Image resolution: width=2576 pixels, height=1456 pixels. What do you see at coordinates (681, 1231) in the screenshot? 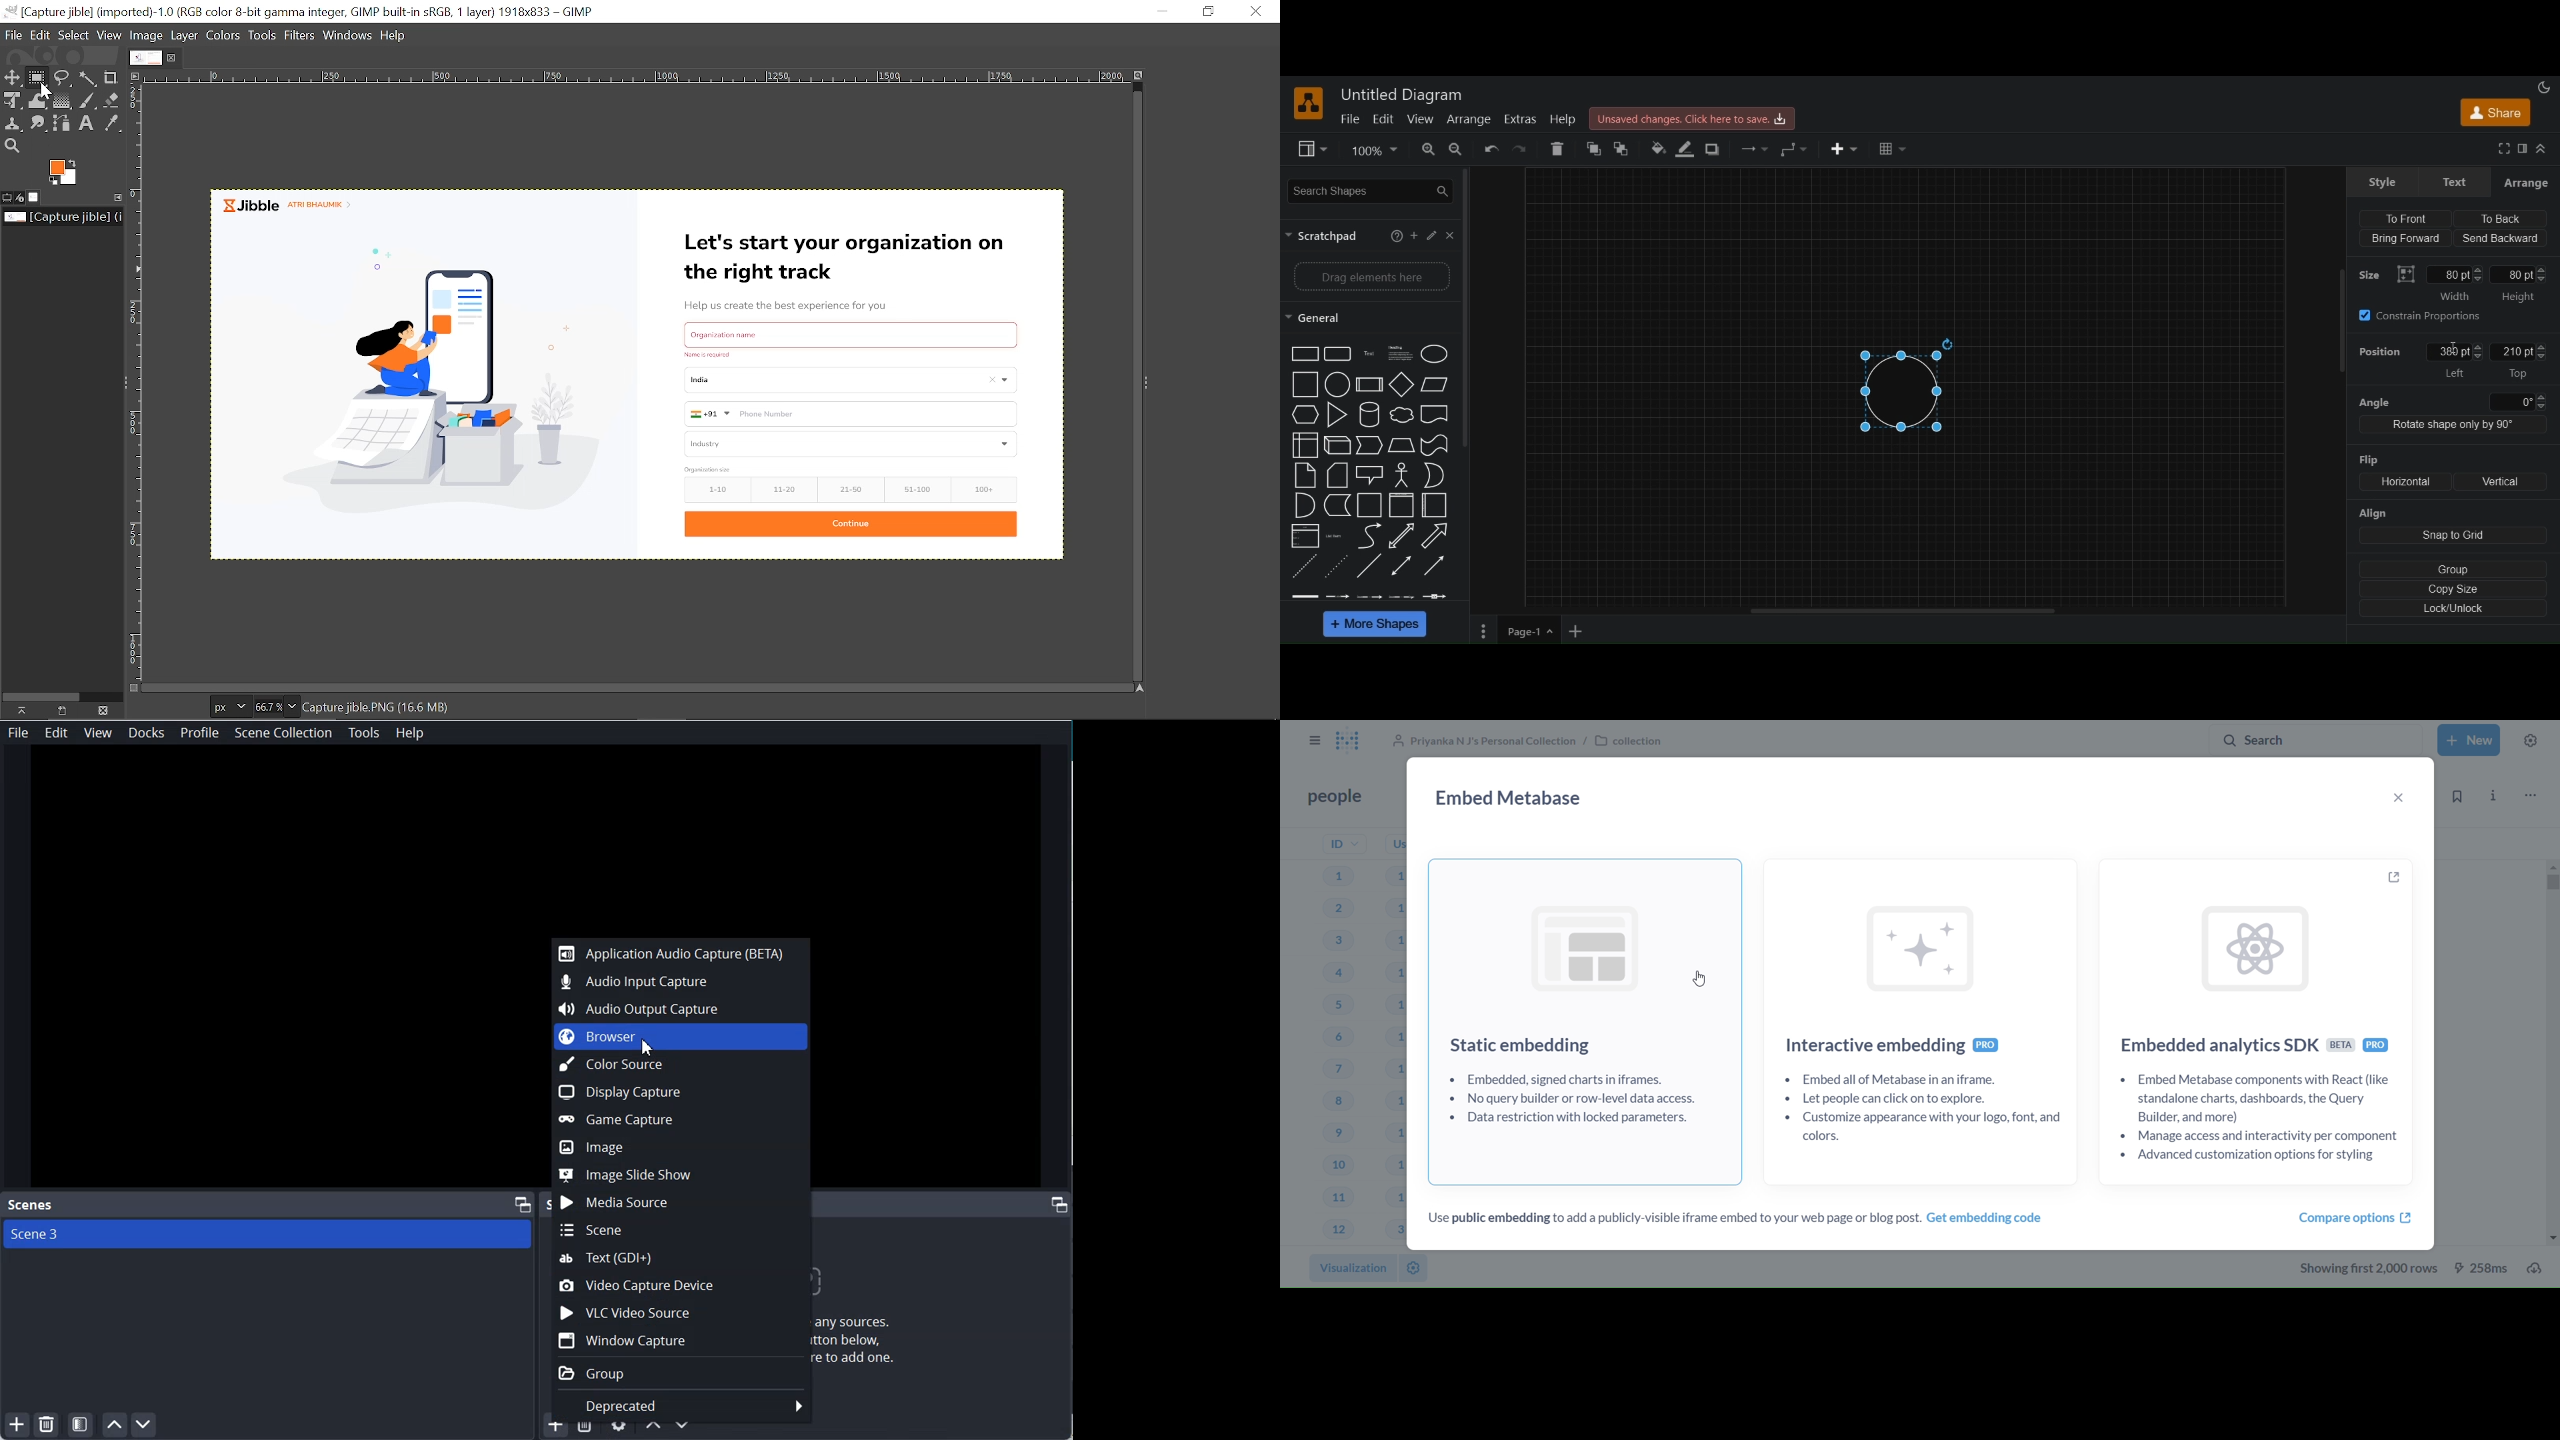
I see `Scene` at bounding box center [681, 1231].